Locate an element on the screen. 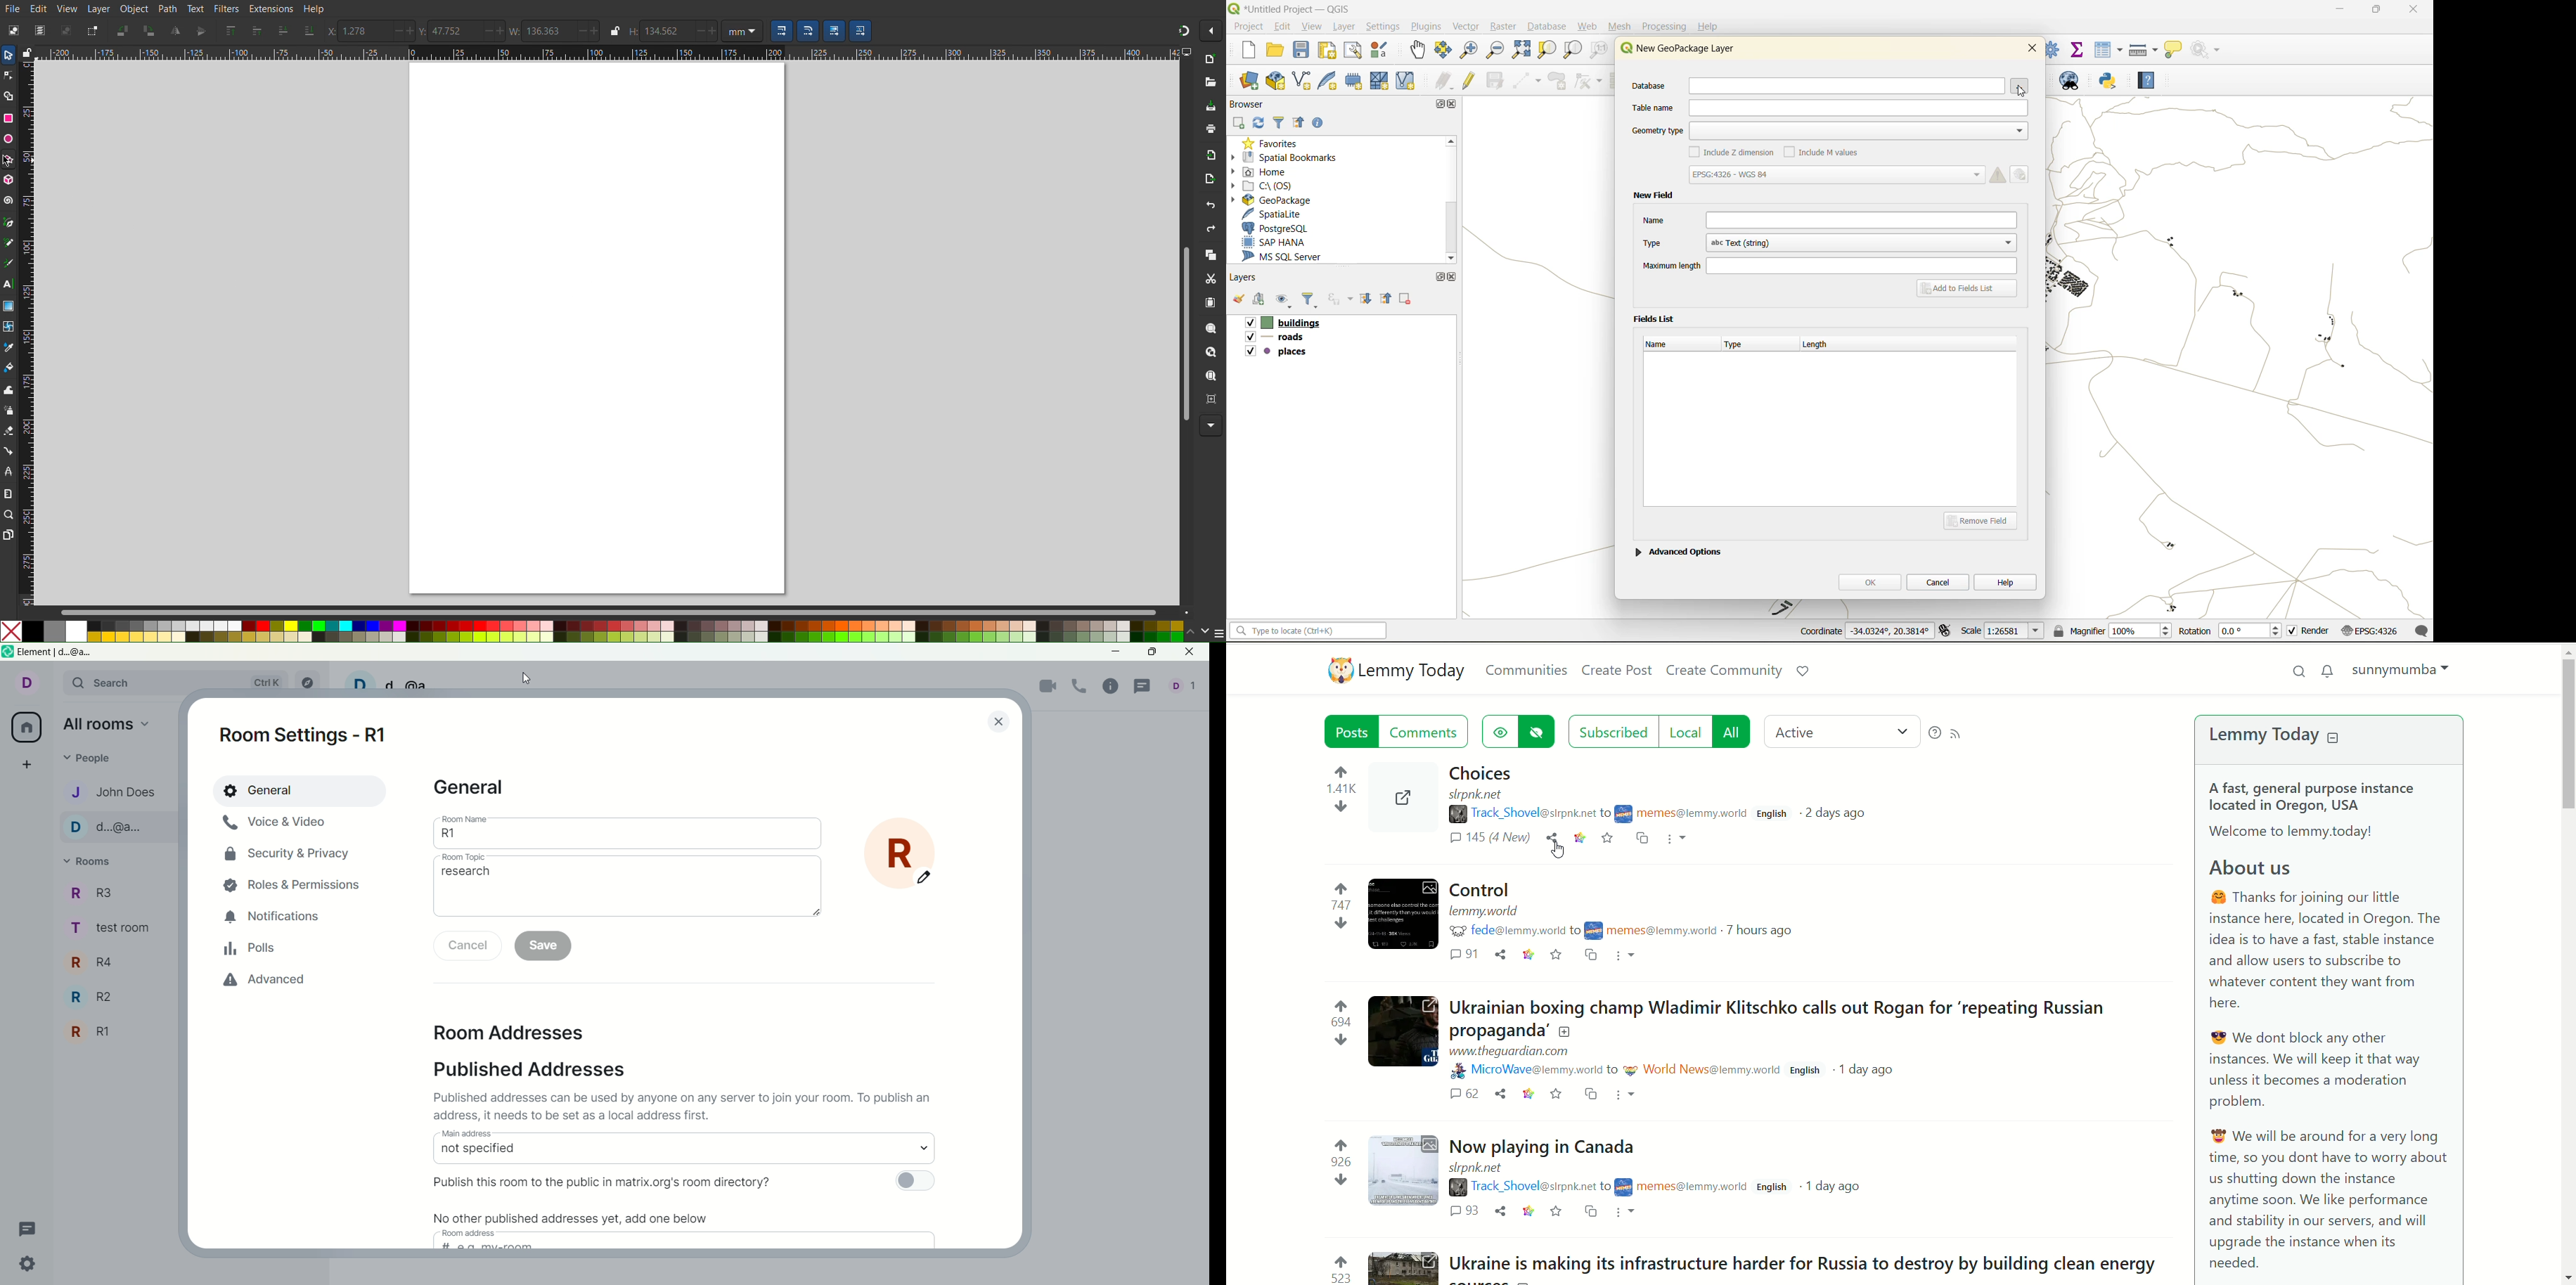 This screenshot has height=1288, width=2576. cancel is located at coordinates (467, 944).